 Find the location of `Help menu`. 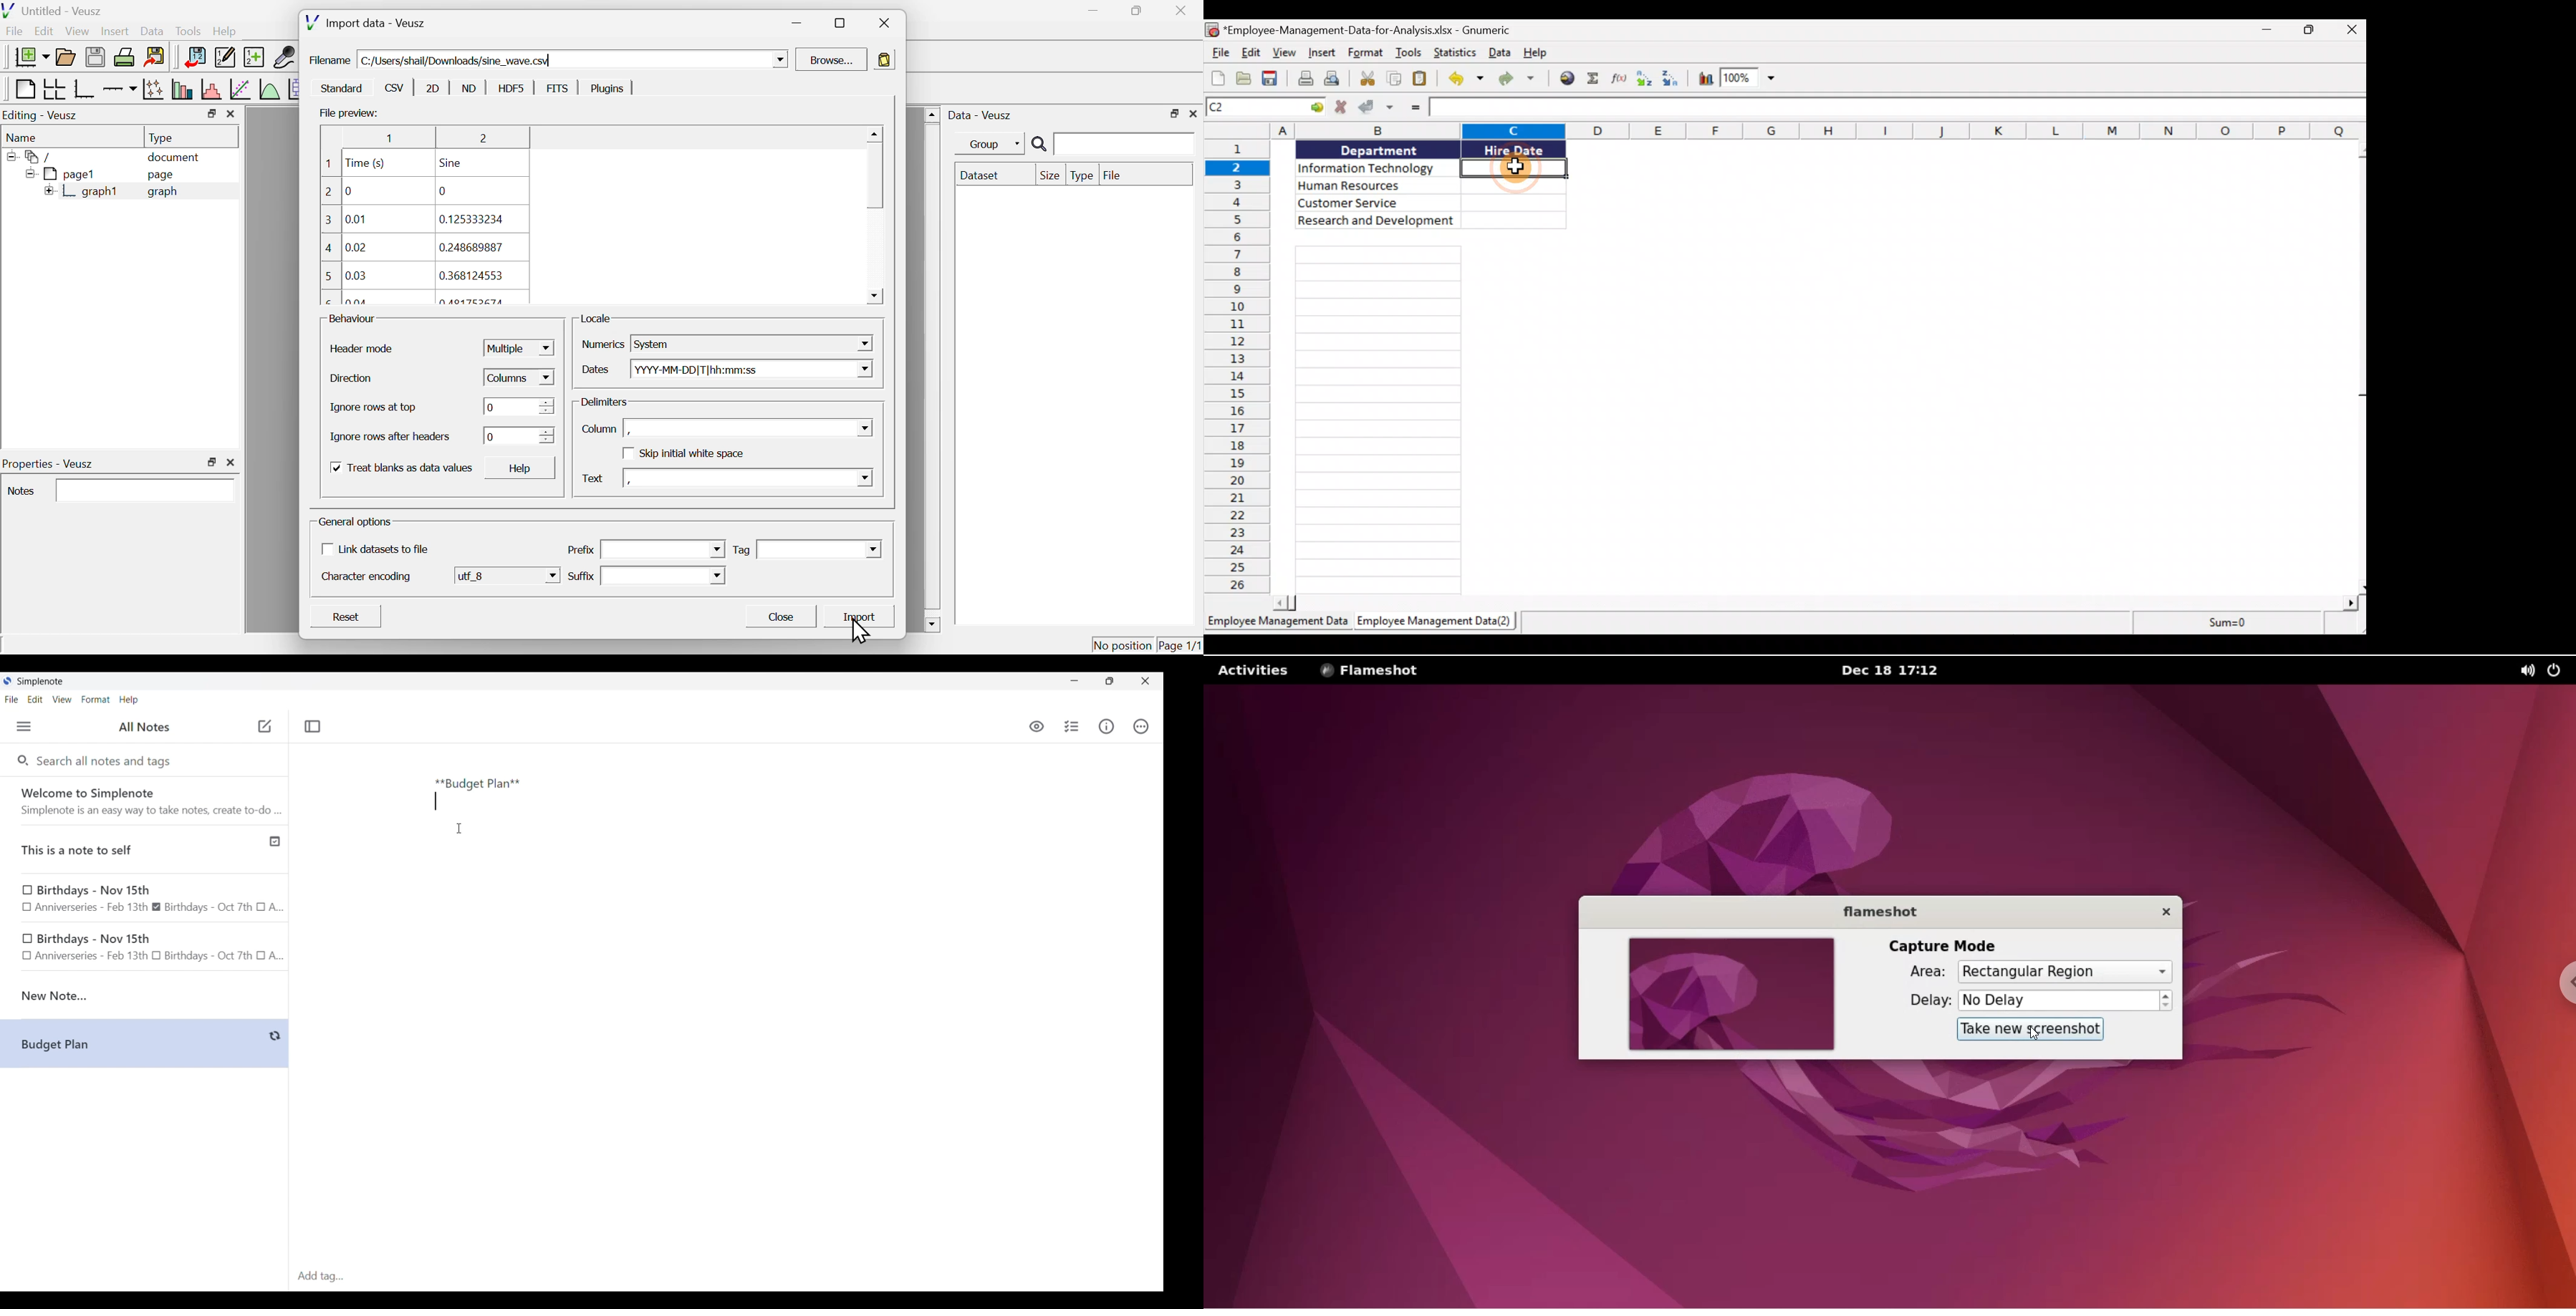

Help menu is located at coordinates (129, 699).